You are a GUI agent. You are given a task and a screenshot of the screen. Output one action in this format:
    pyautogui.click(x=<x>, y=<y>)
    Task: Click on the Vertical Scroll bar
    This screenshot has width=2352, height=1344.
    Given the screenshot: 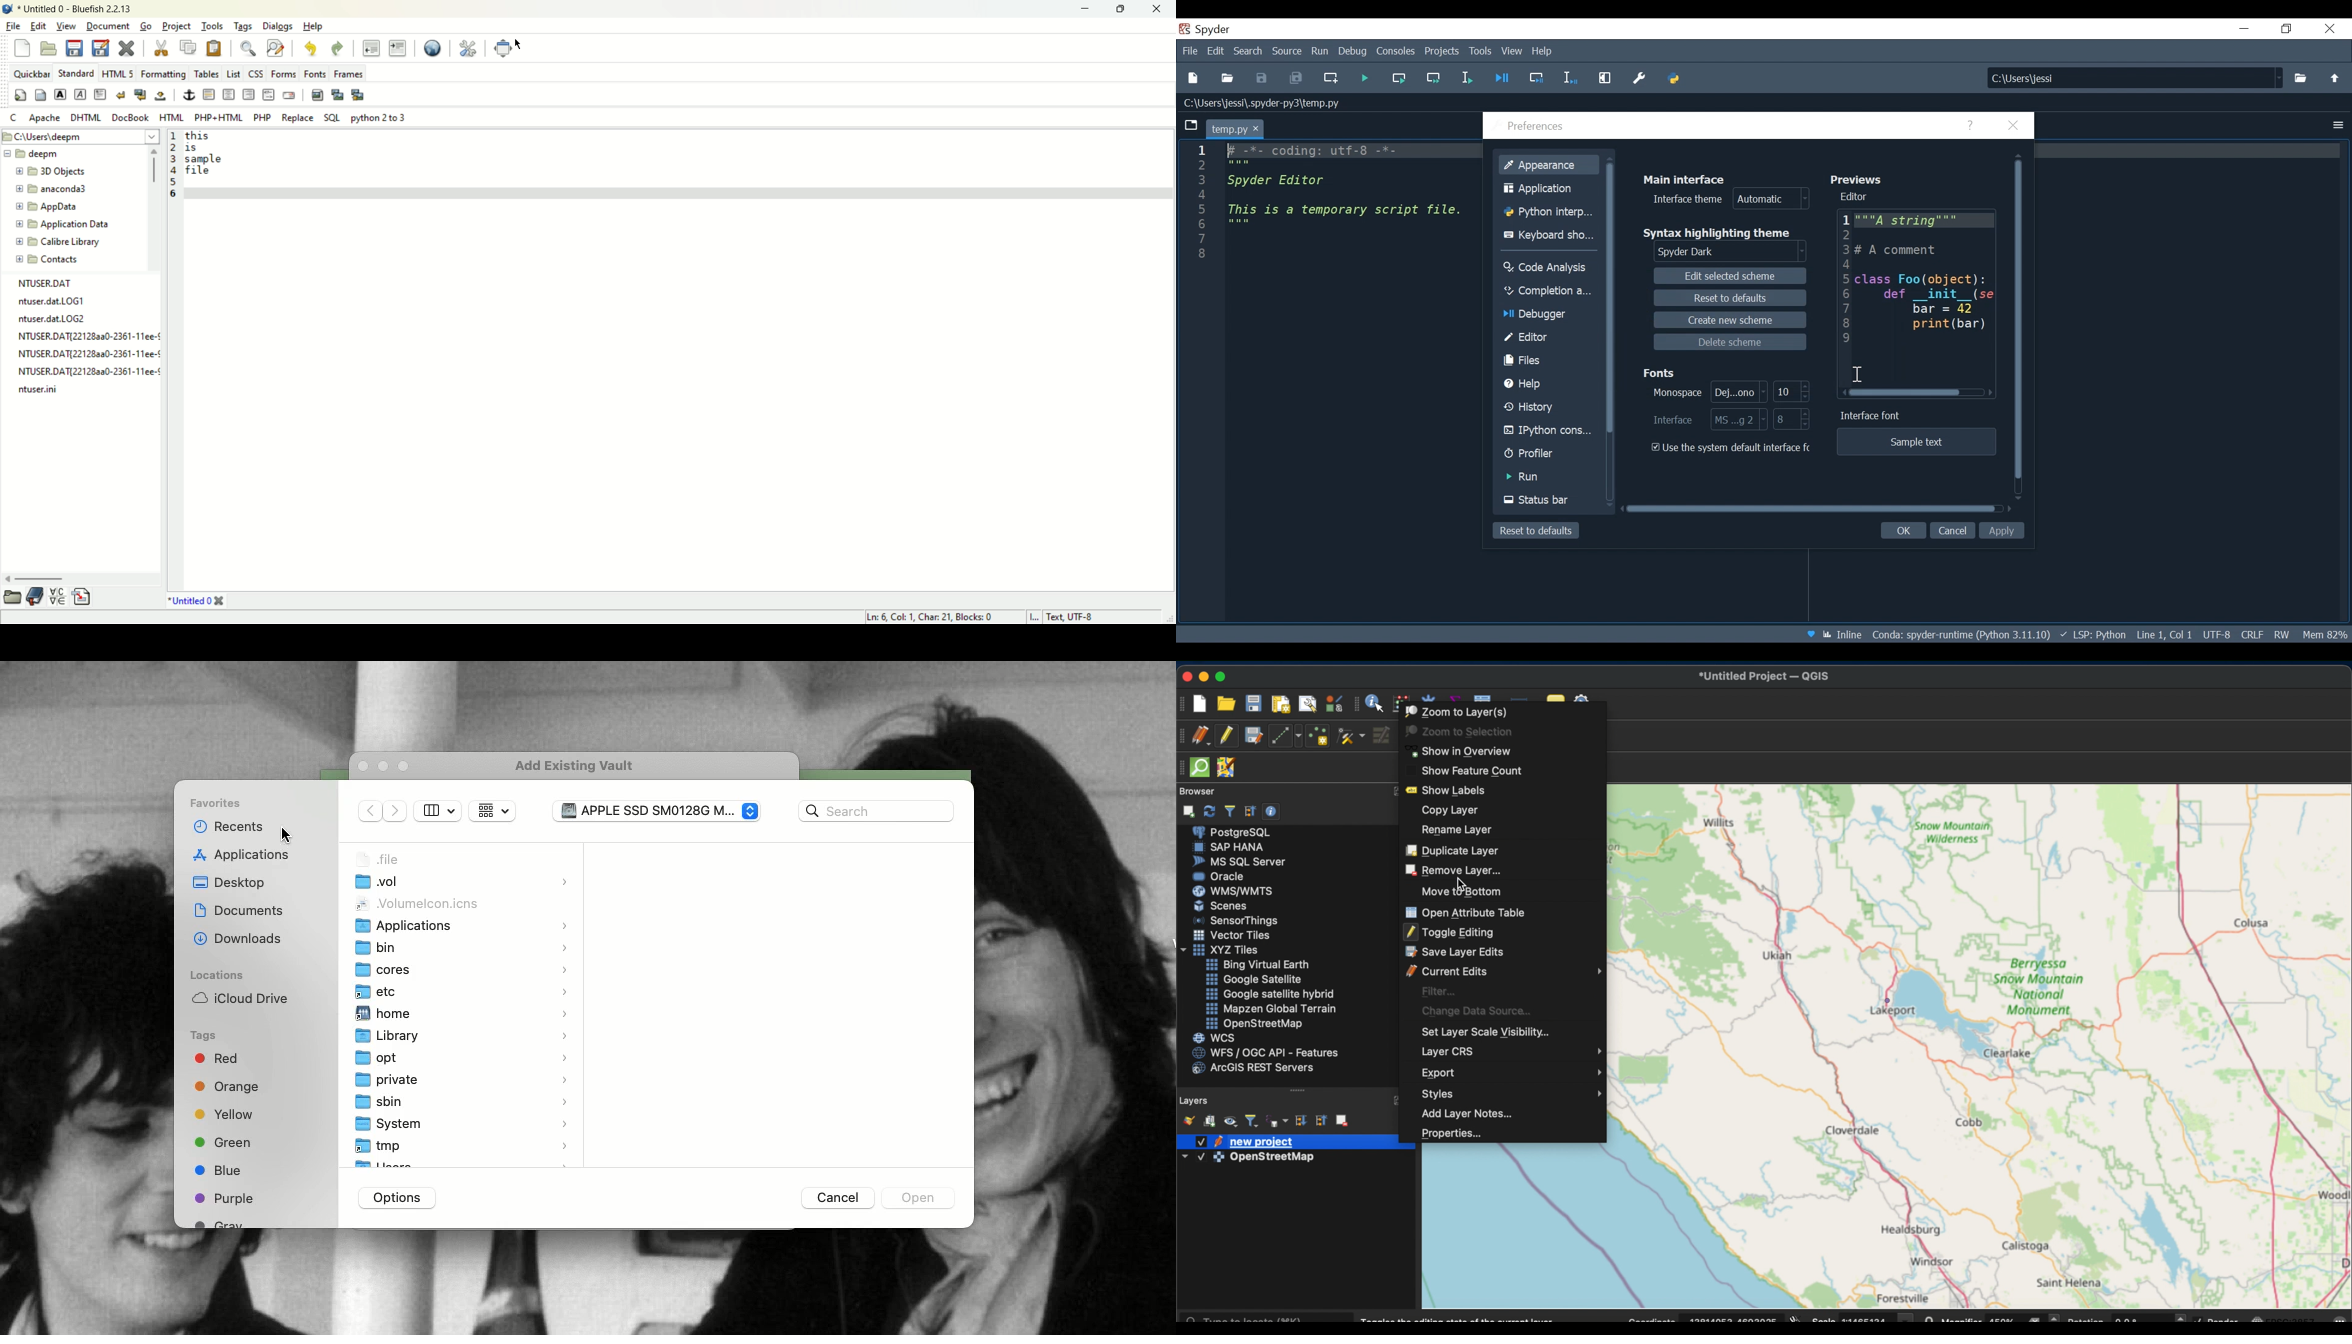 What is the action you would take?
    pyautogui.click(x=2019, y=322)
    